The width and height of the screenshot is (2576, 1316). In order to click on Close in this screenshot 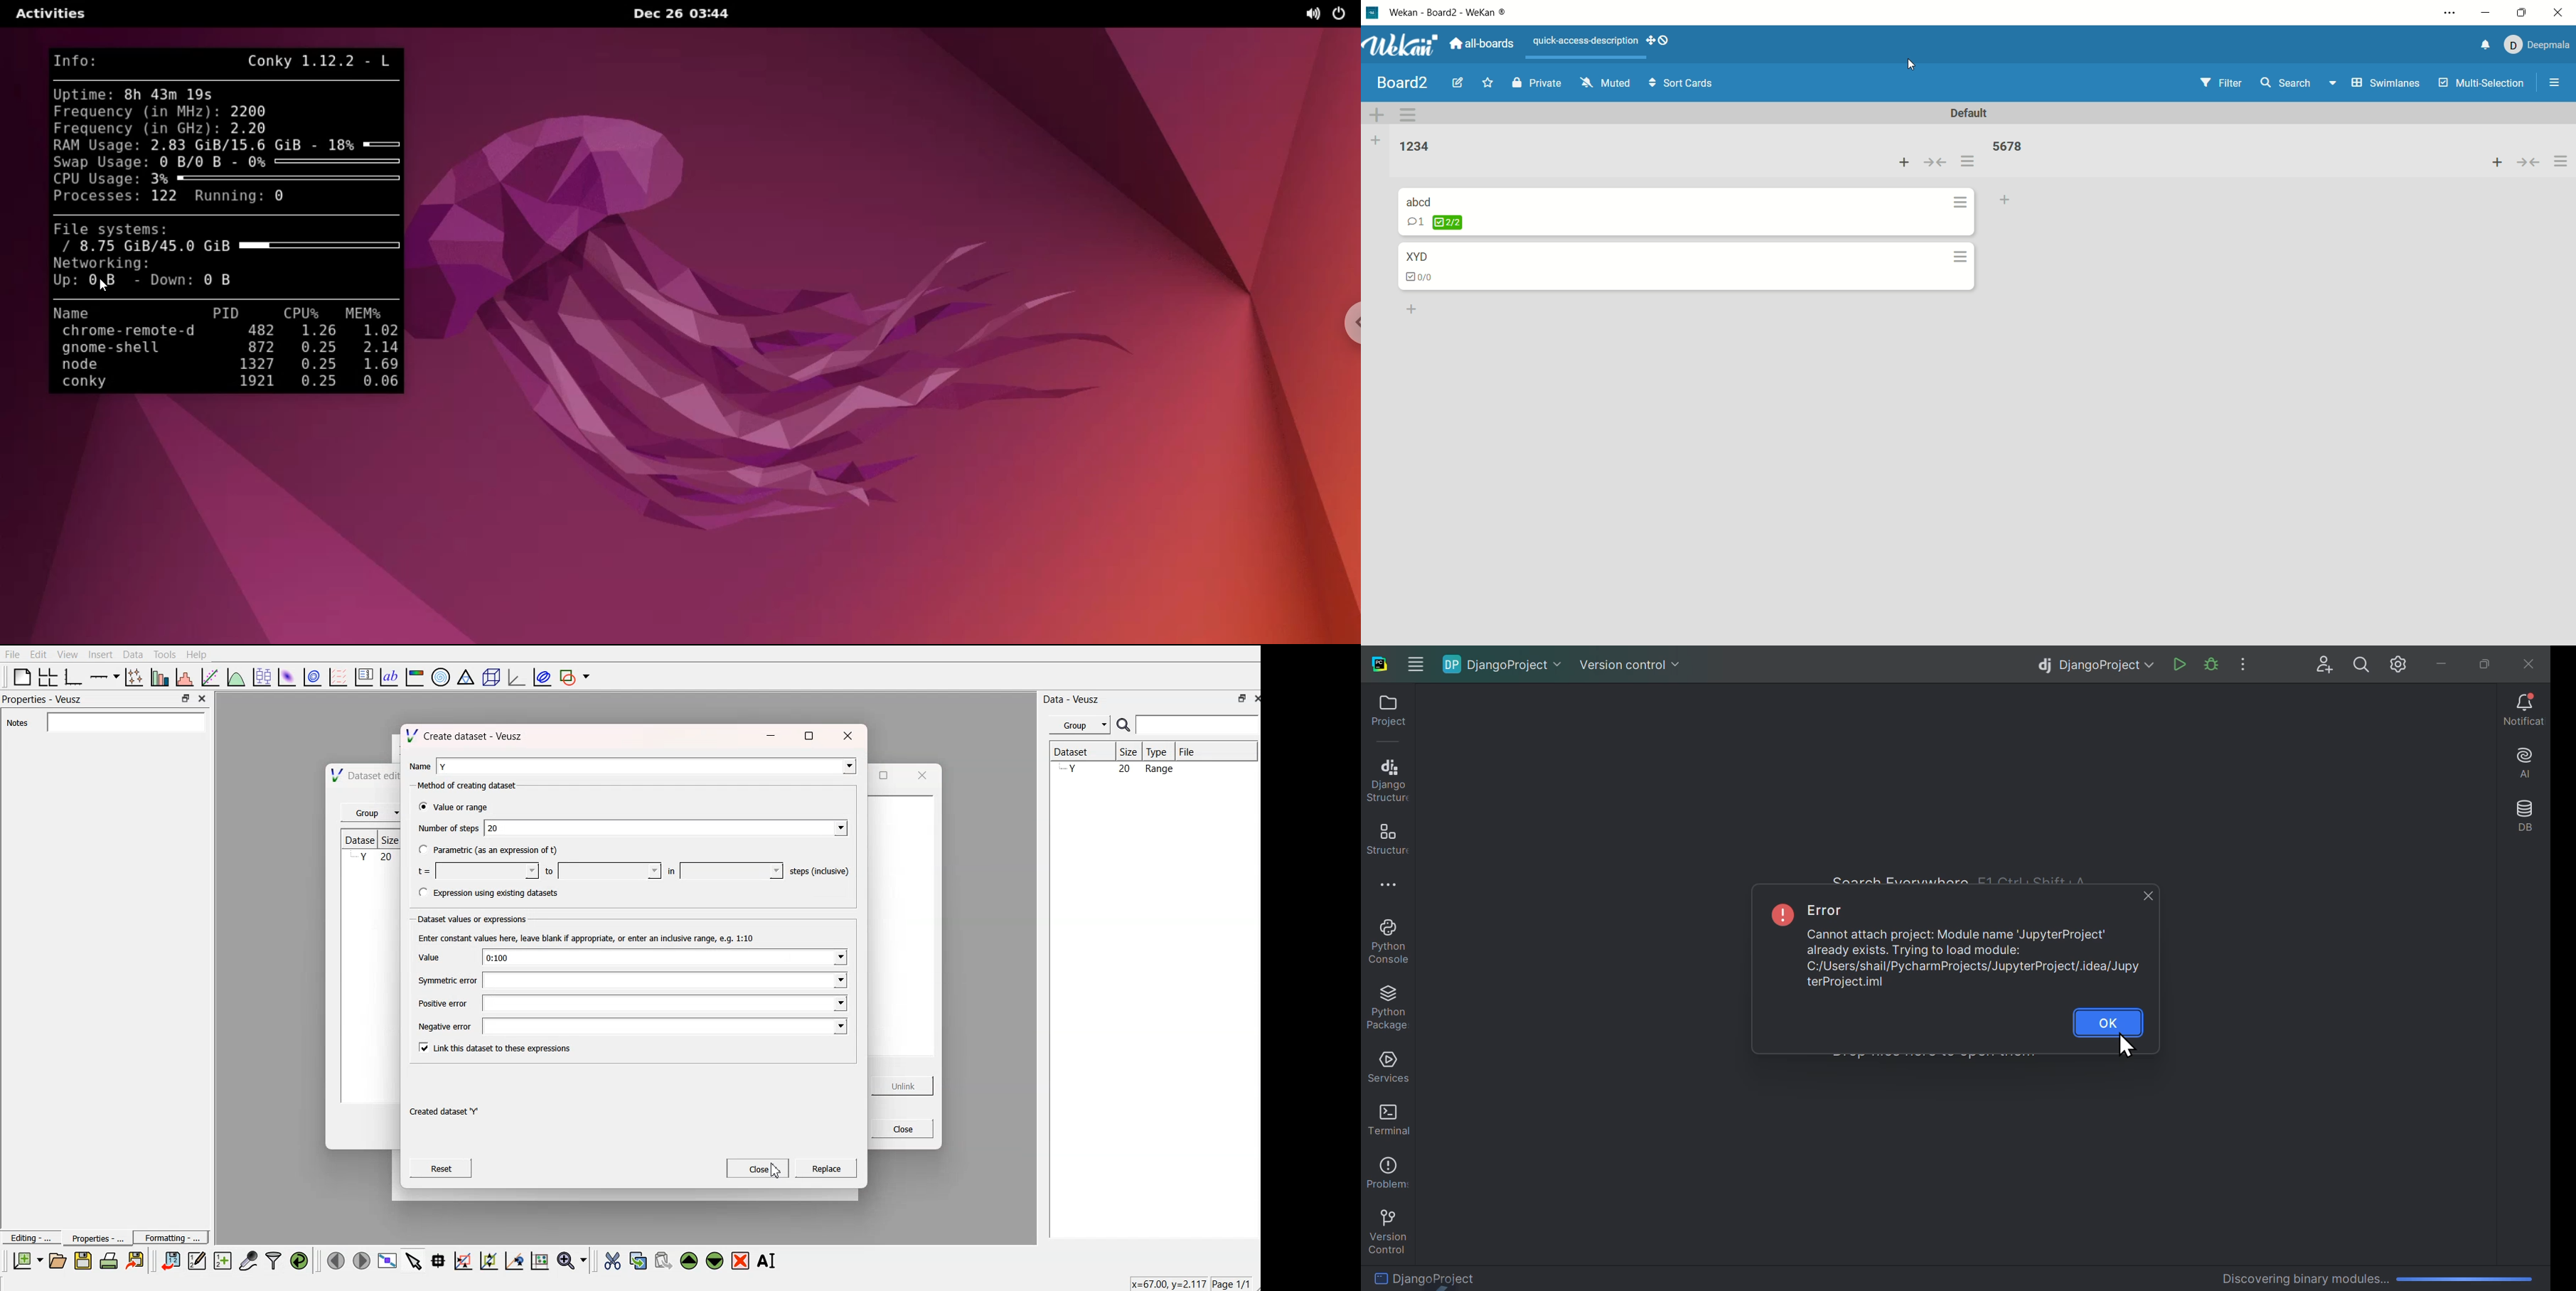, I will do `click(898, 1128)`.